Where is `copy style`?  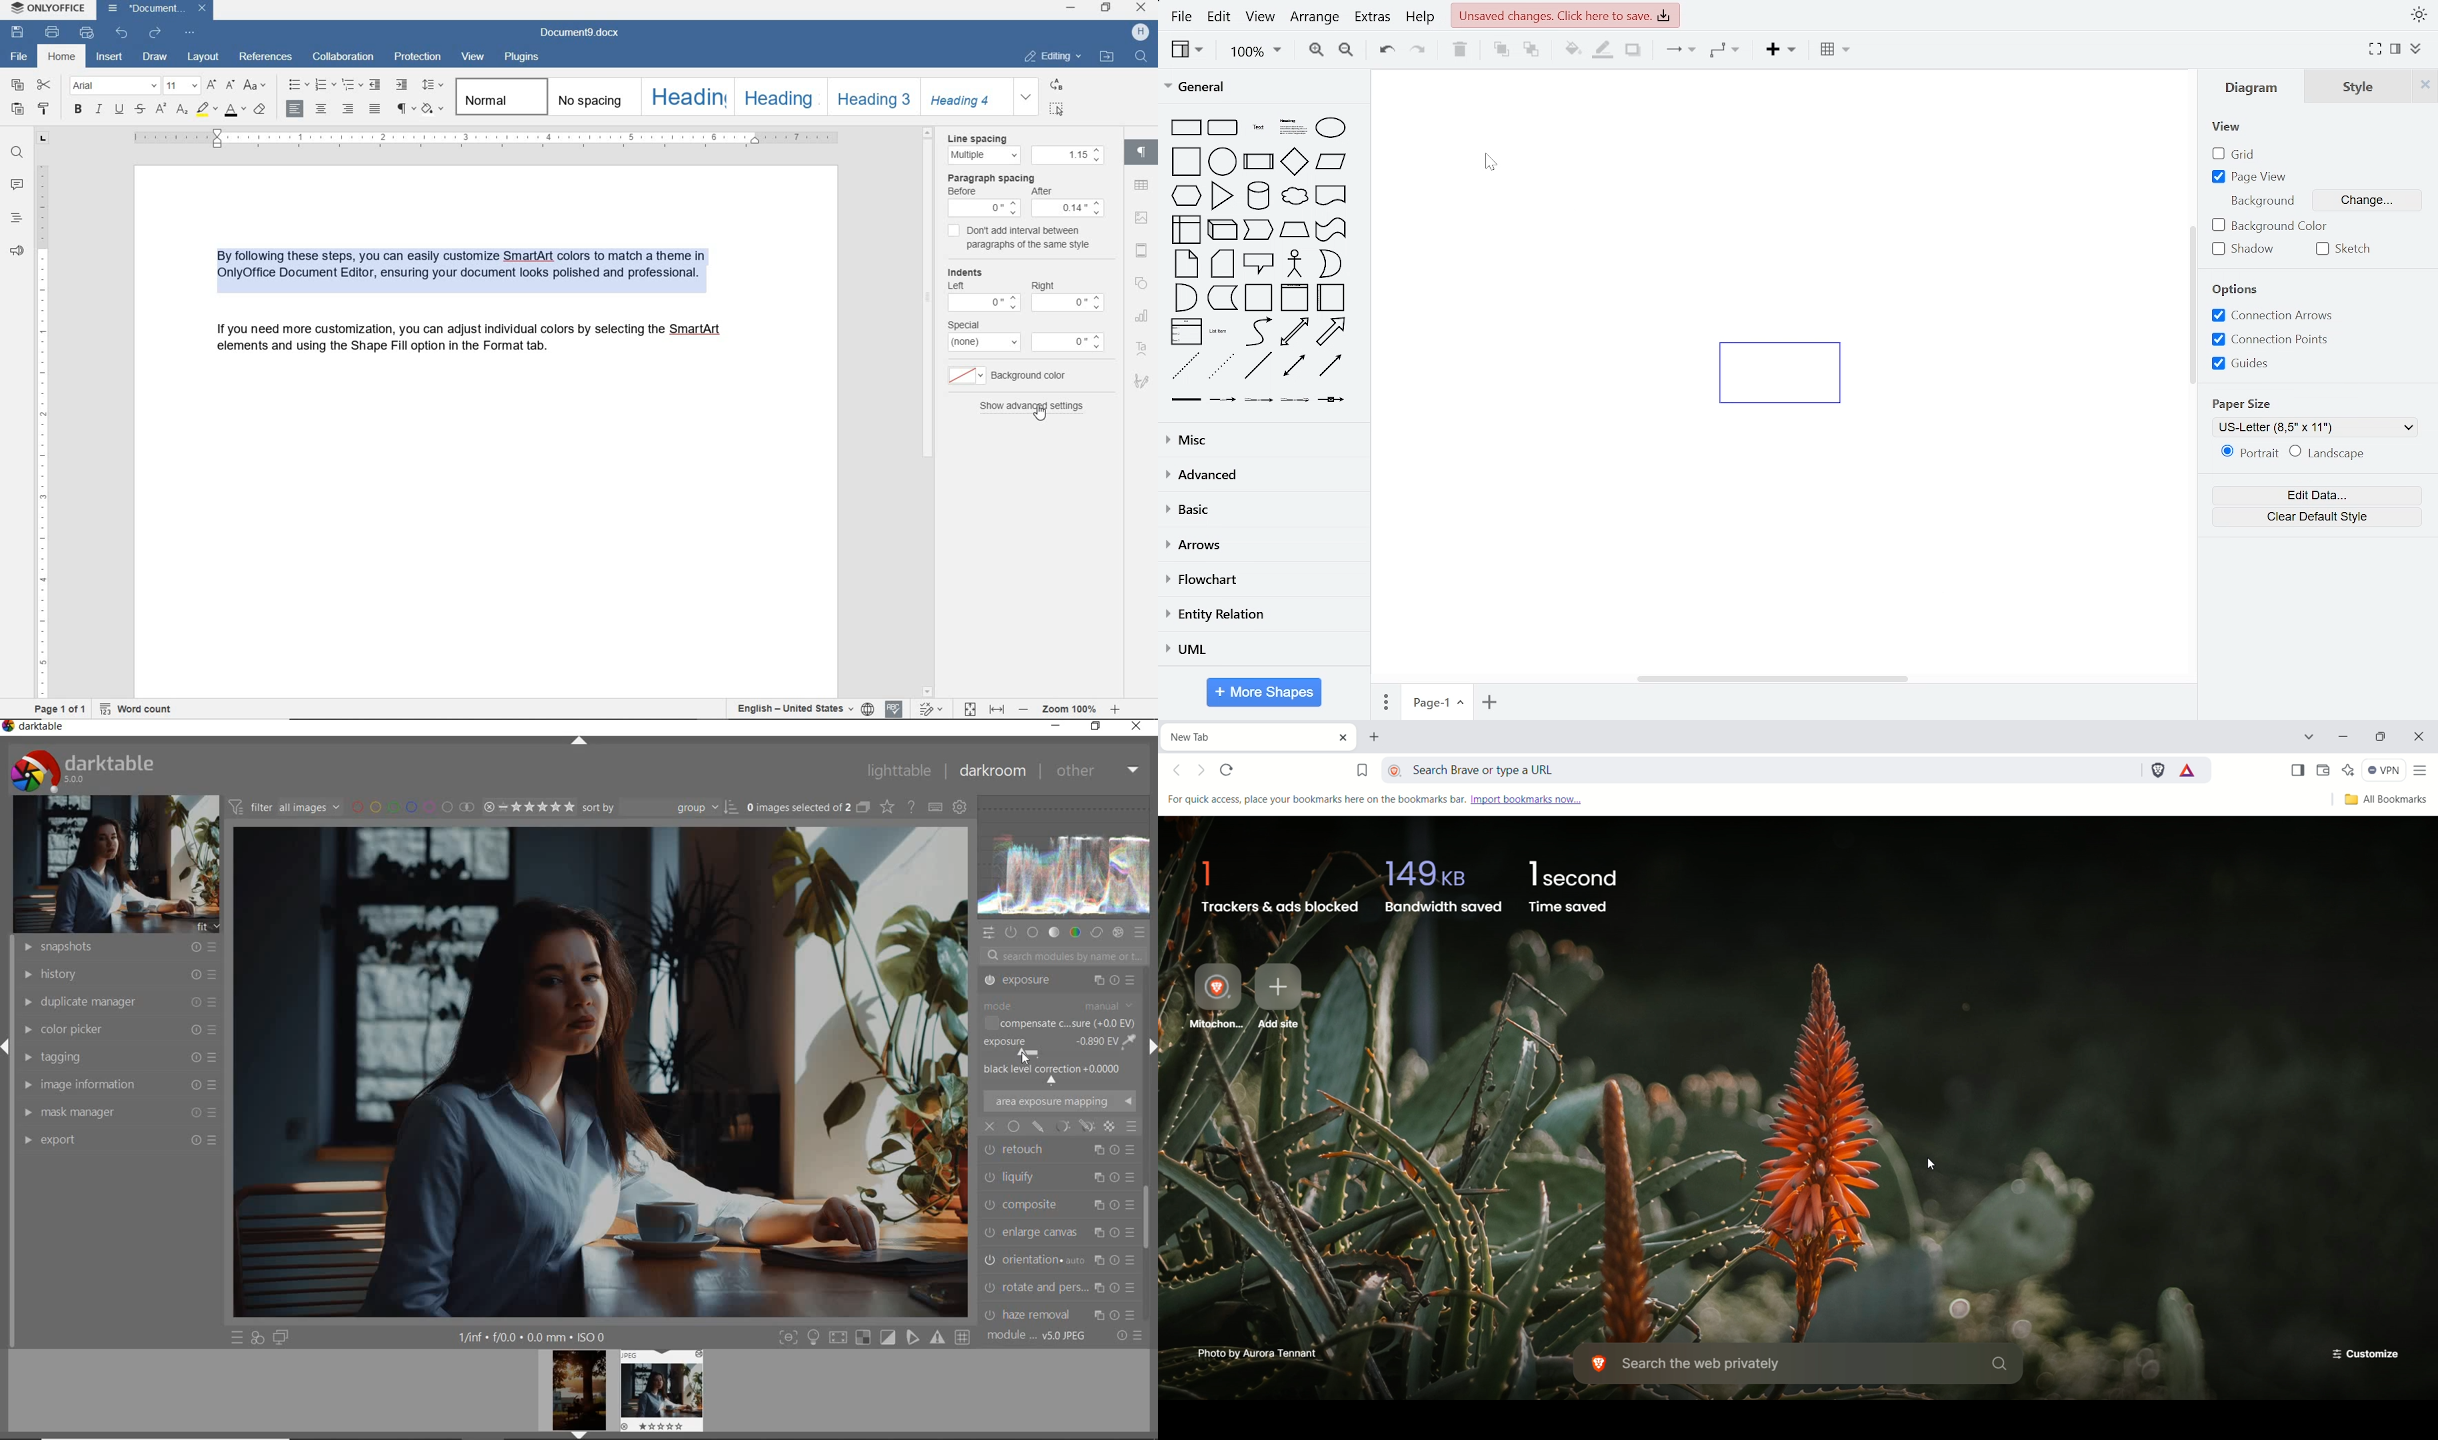
copy style is located at coordinates (43, 109).